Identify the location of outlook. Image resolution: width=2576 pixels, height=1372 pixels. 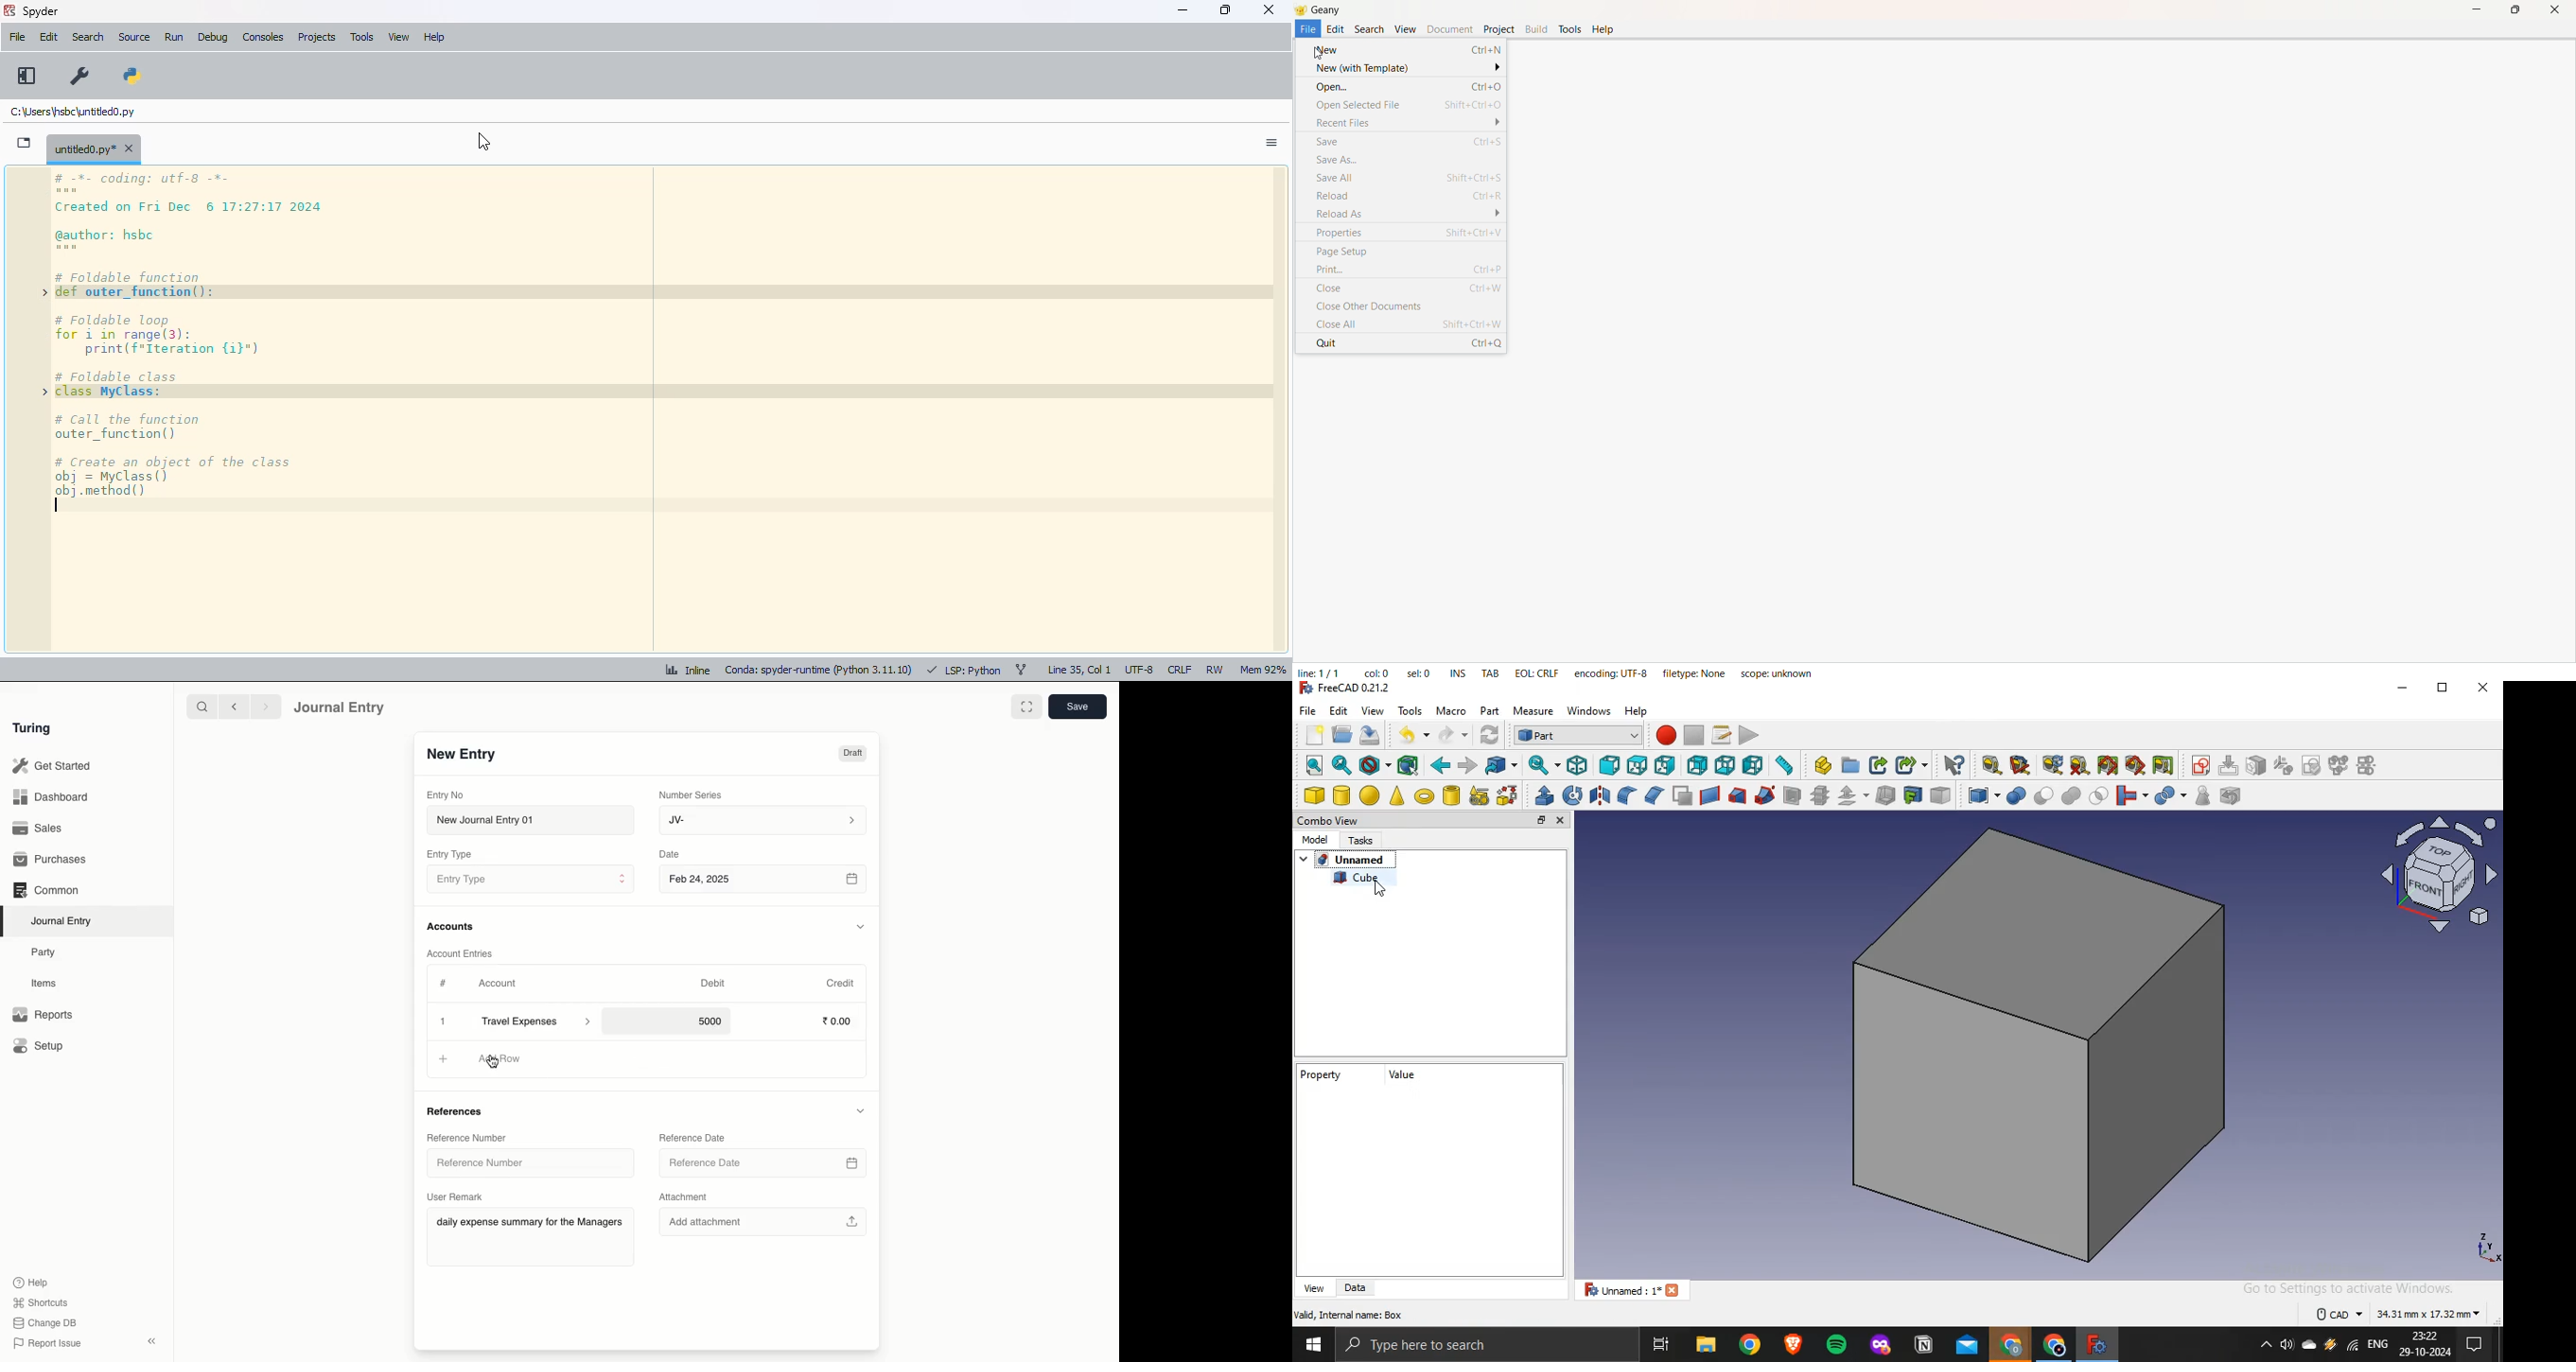
(1968, 1347).